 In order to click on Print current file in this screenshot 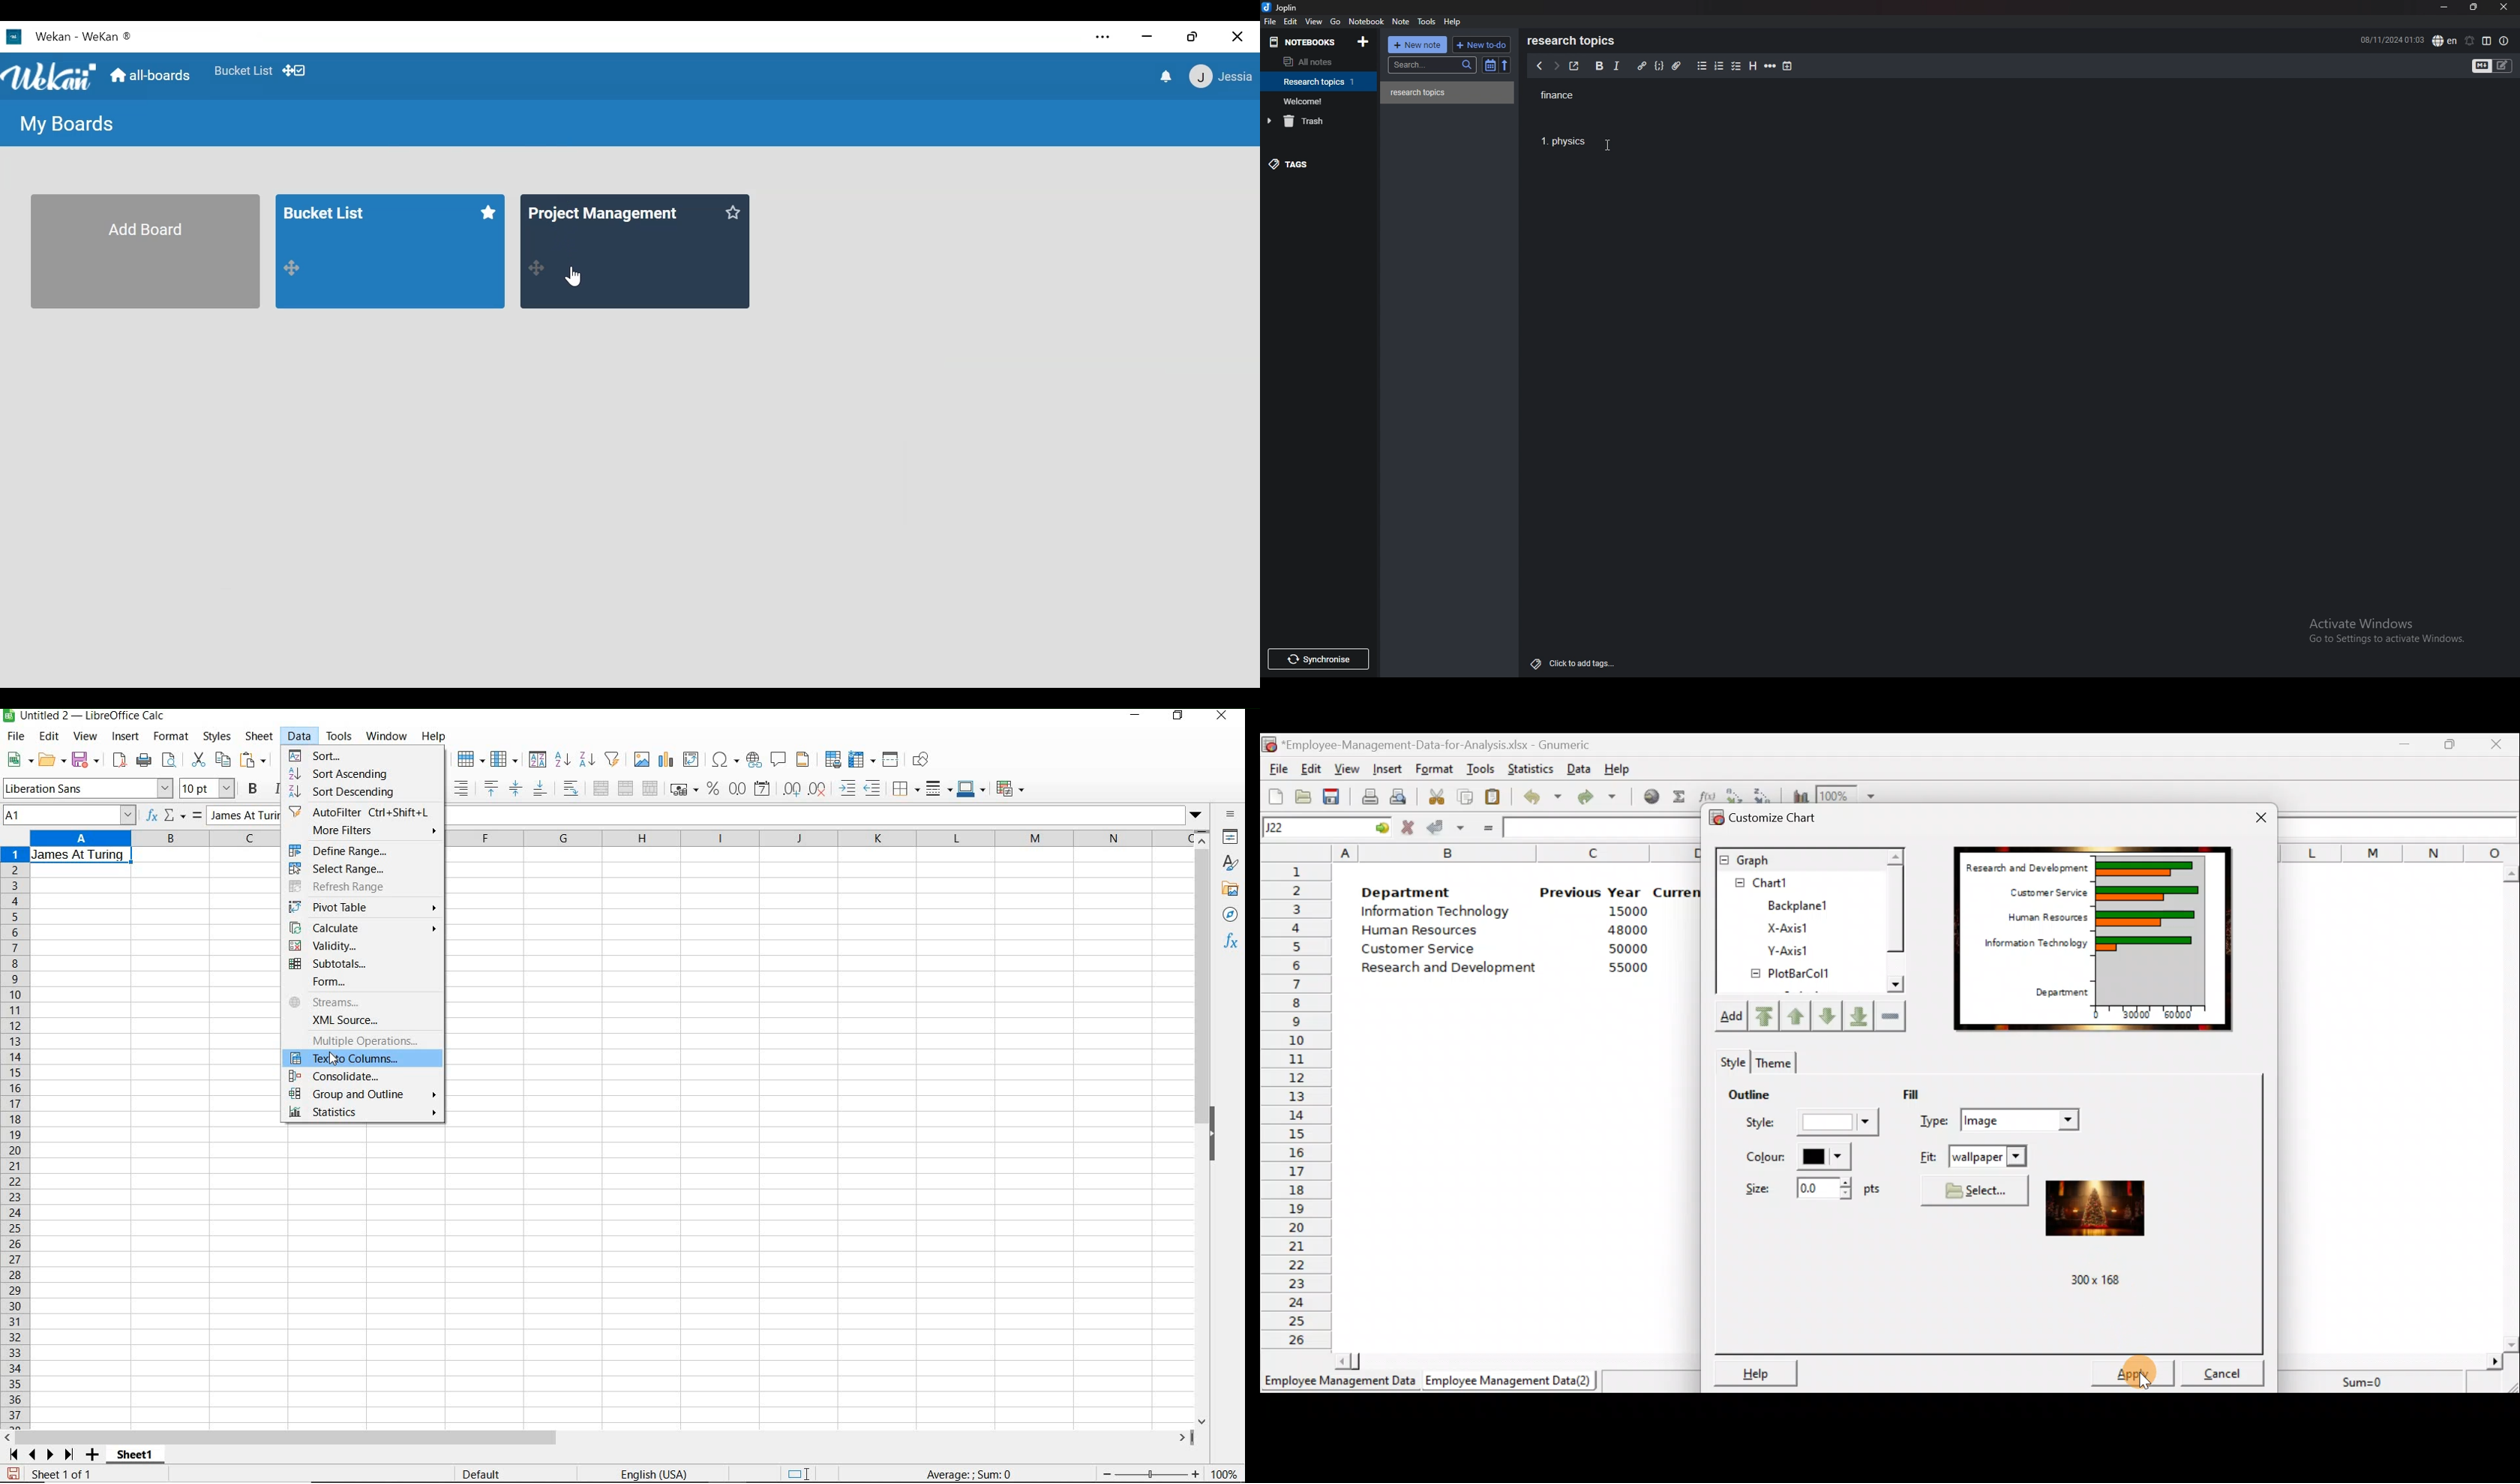, I will do `click(1368, 794)`.